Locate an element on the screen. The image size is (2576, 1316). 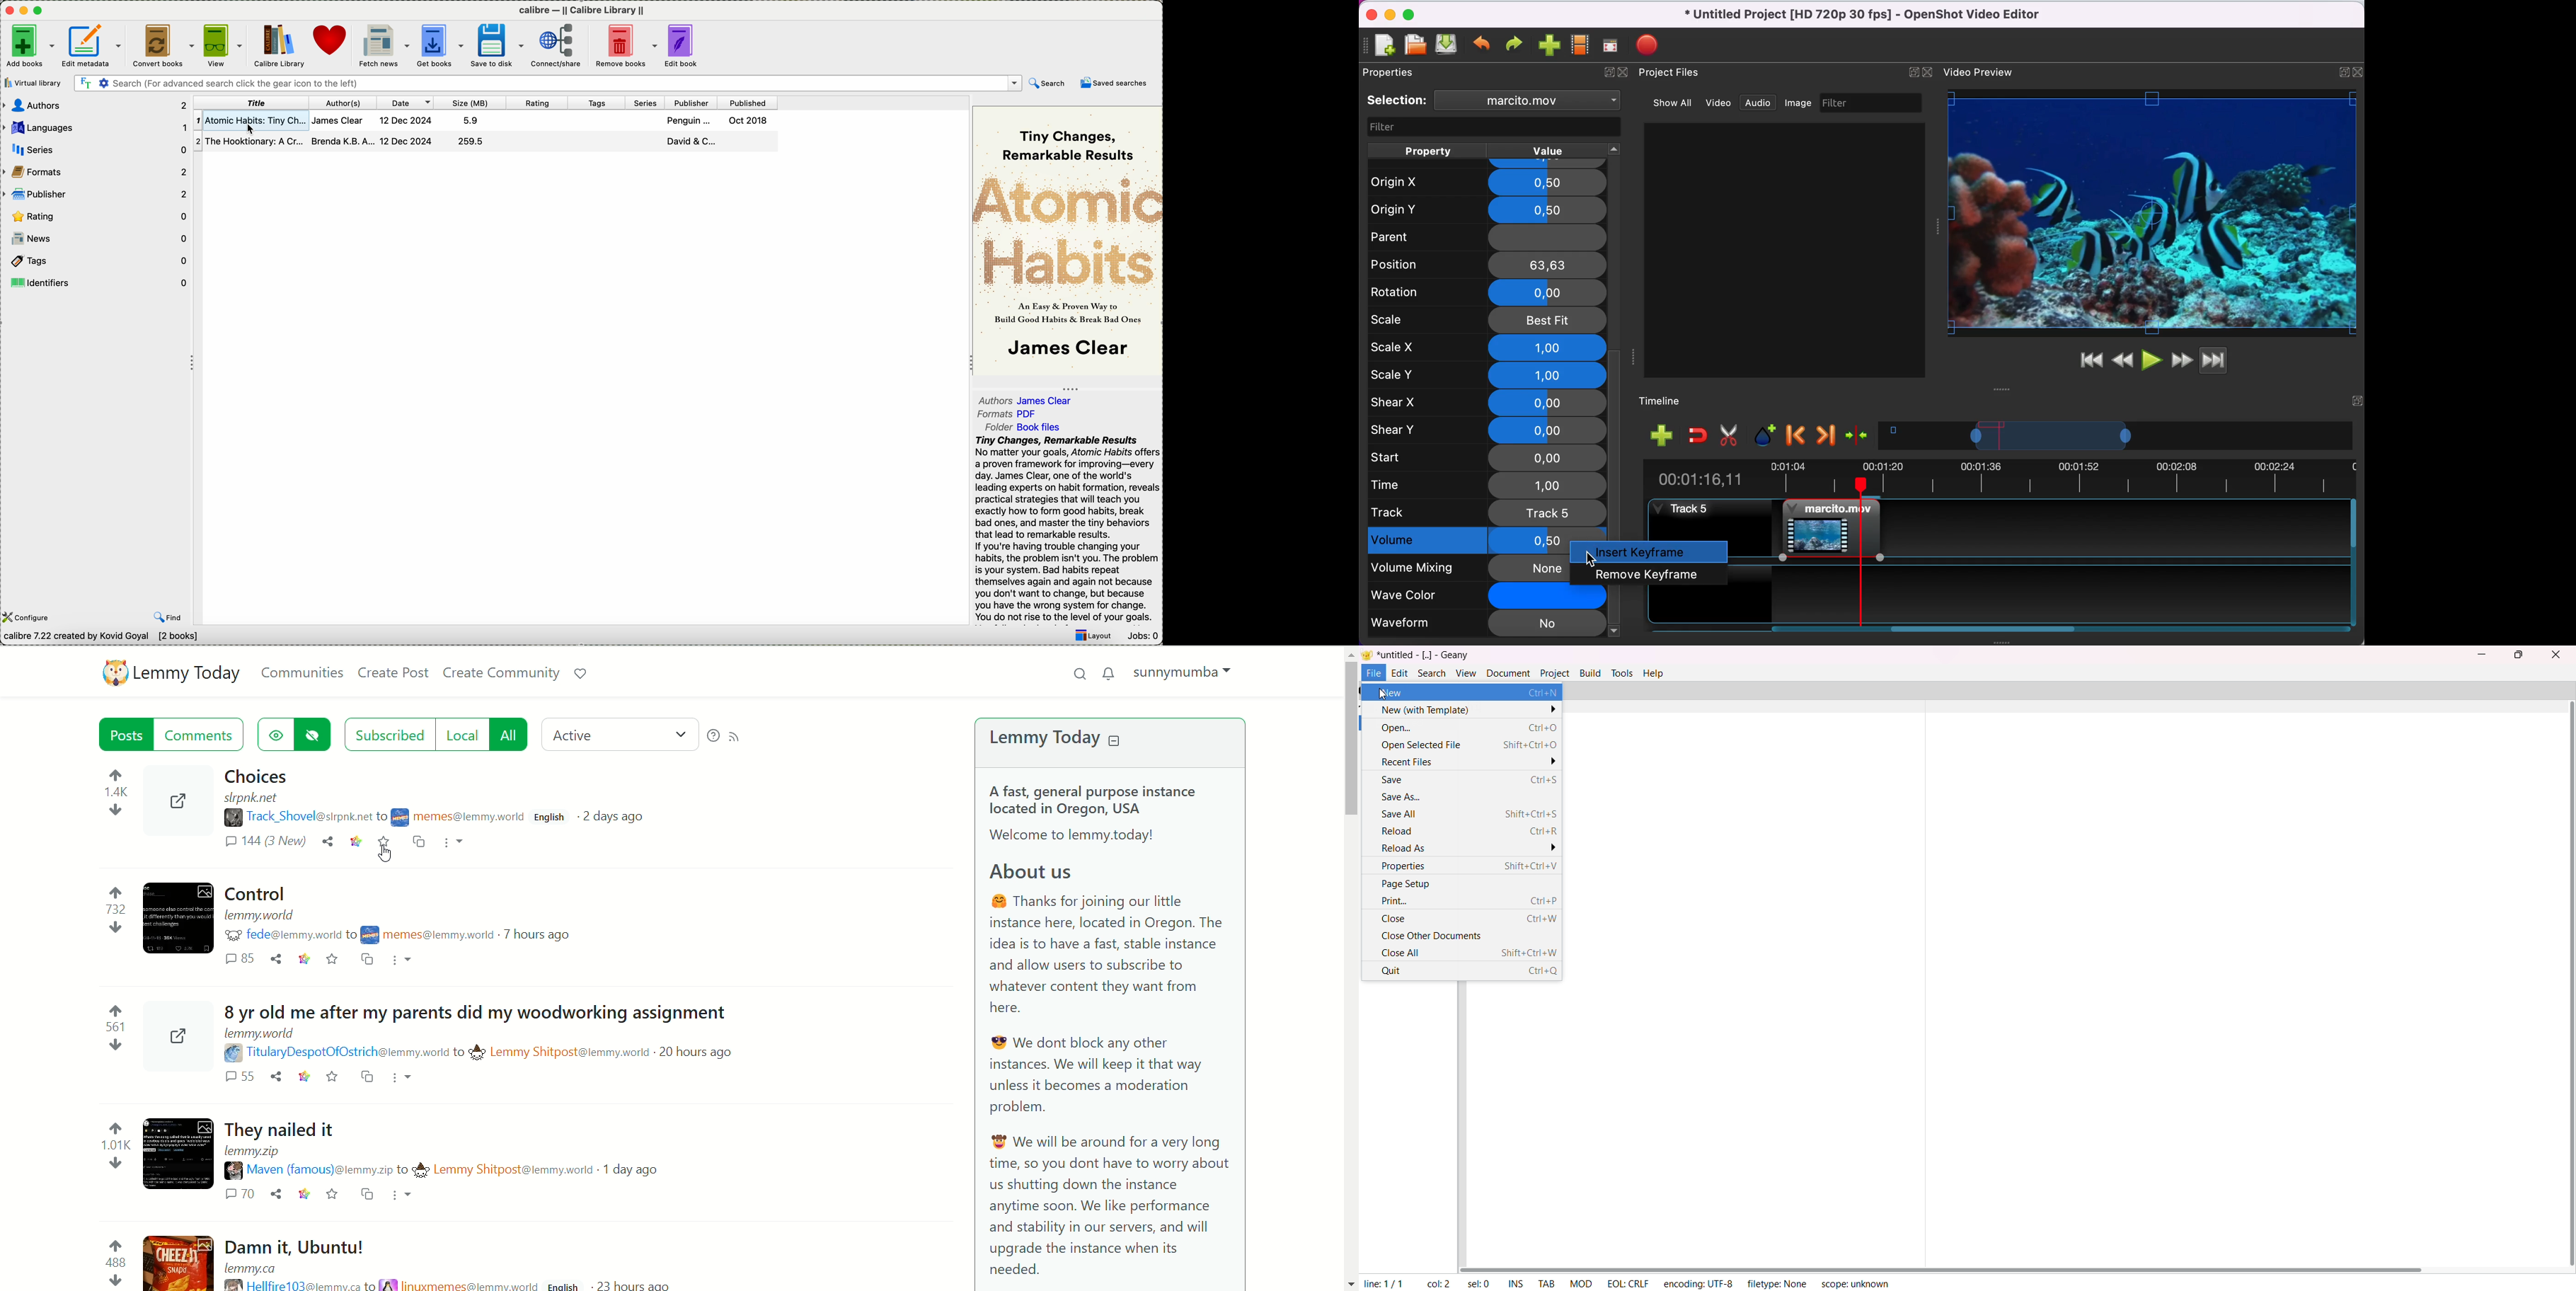
save Ctrl+s is located at coordinates (1468, 777).